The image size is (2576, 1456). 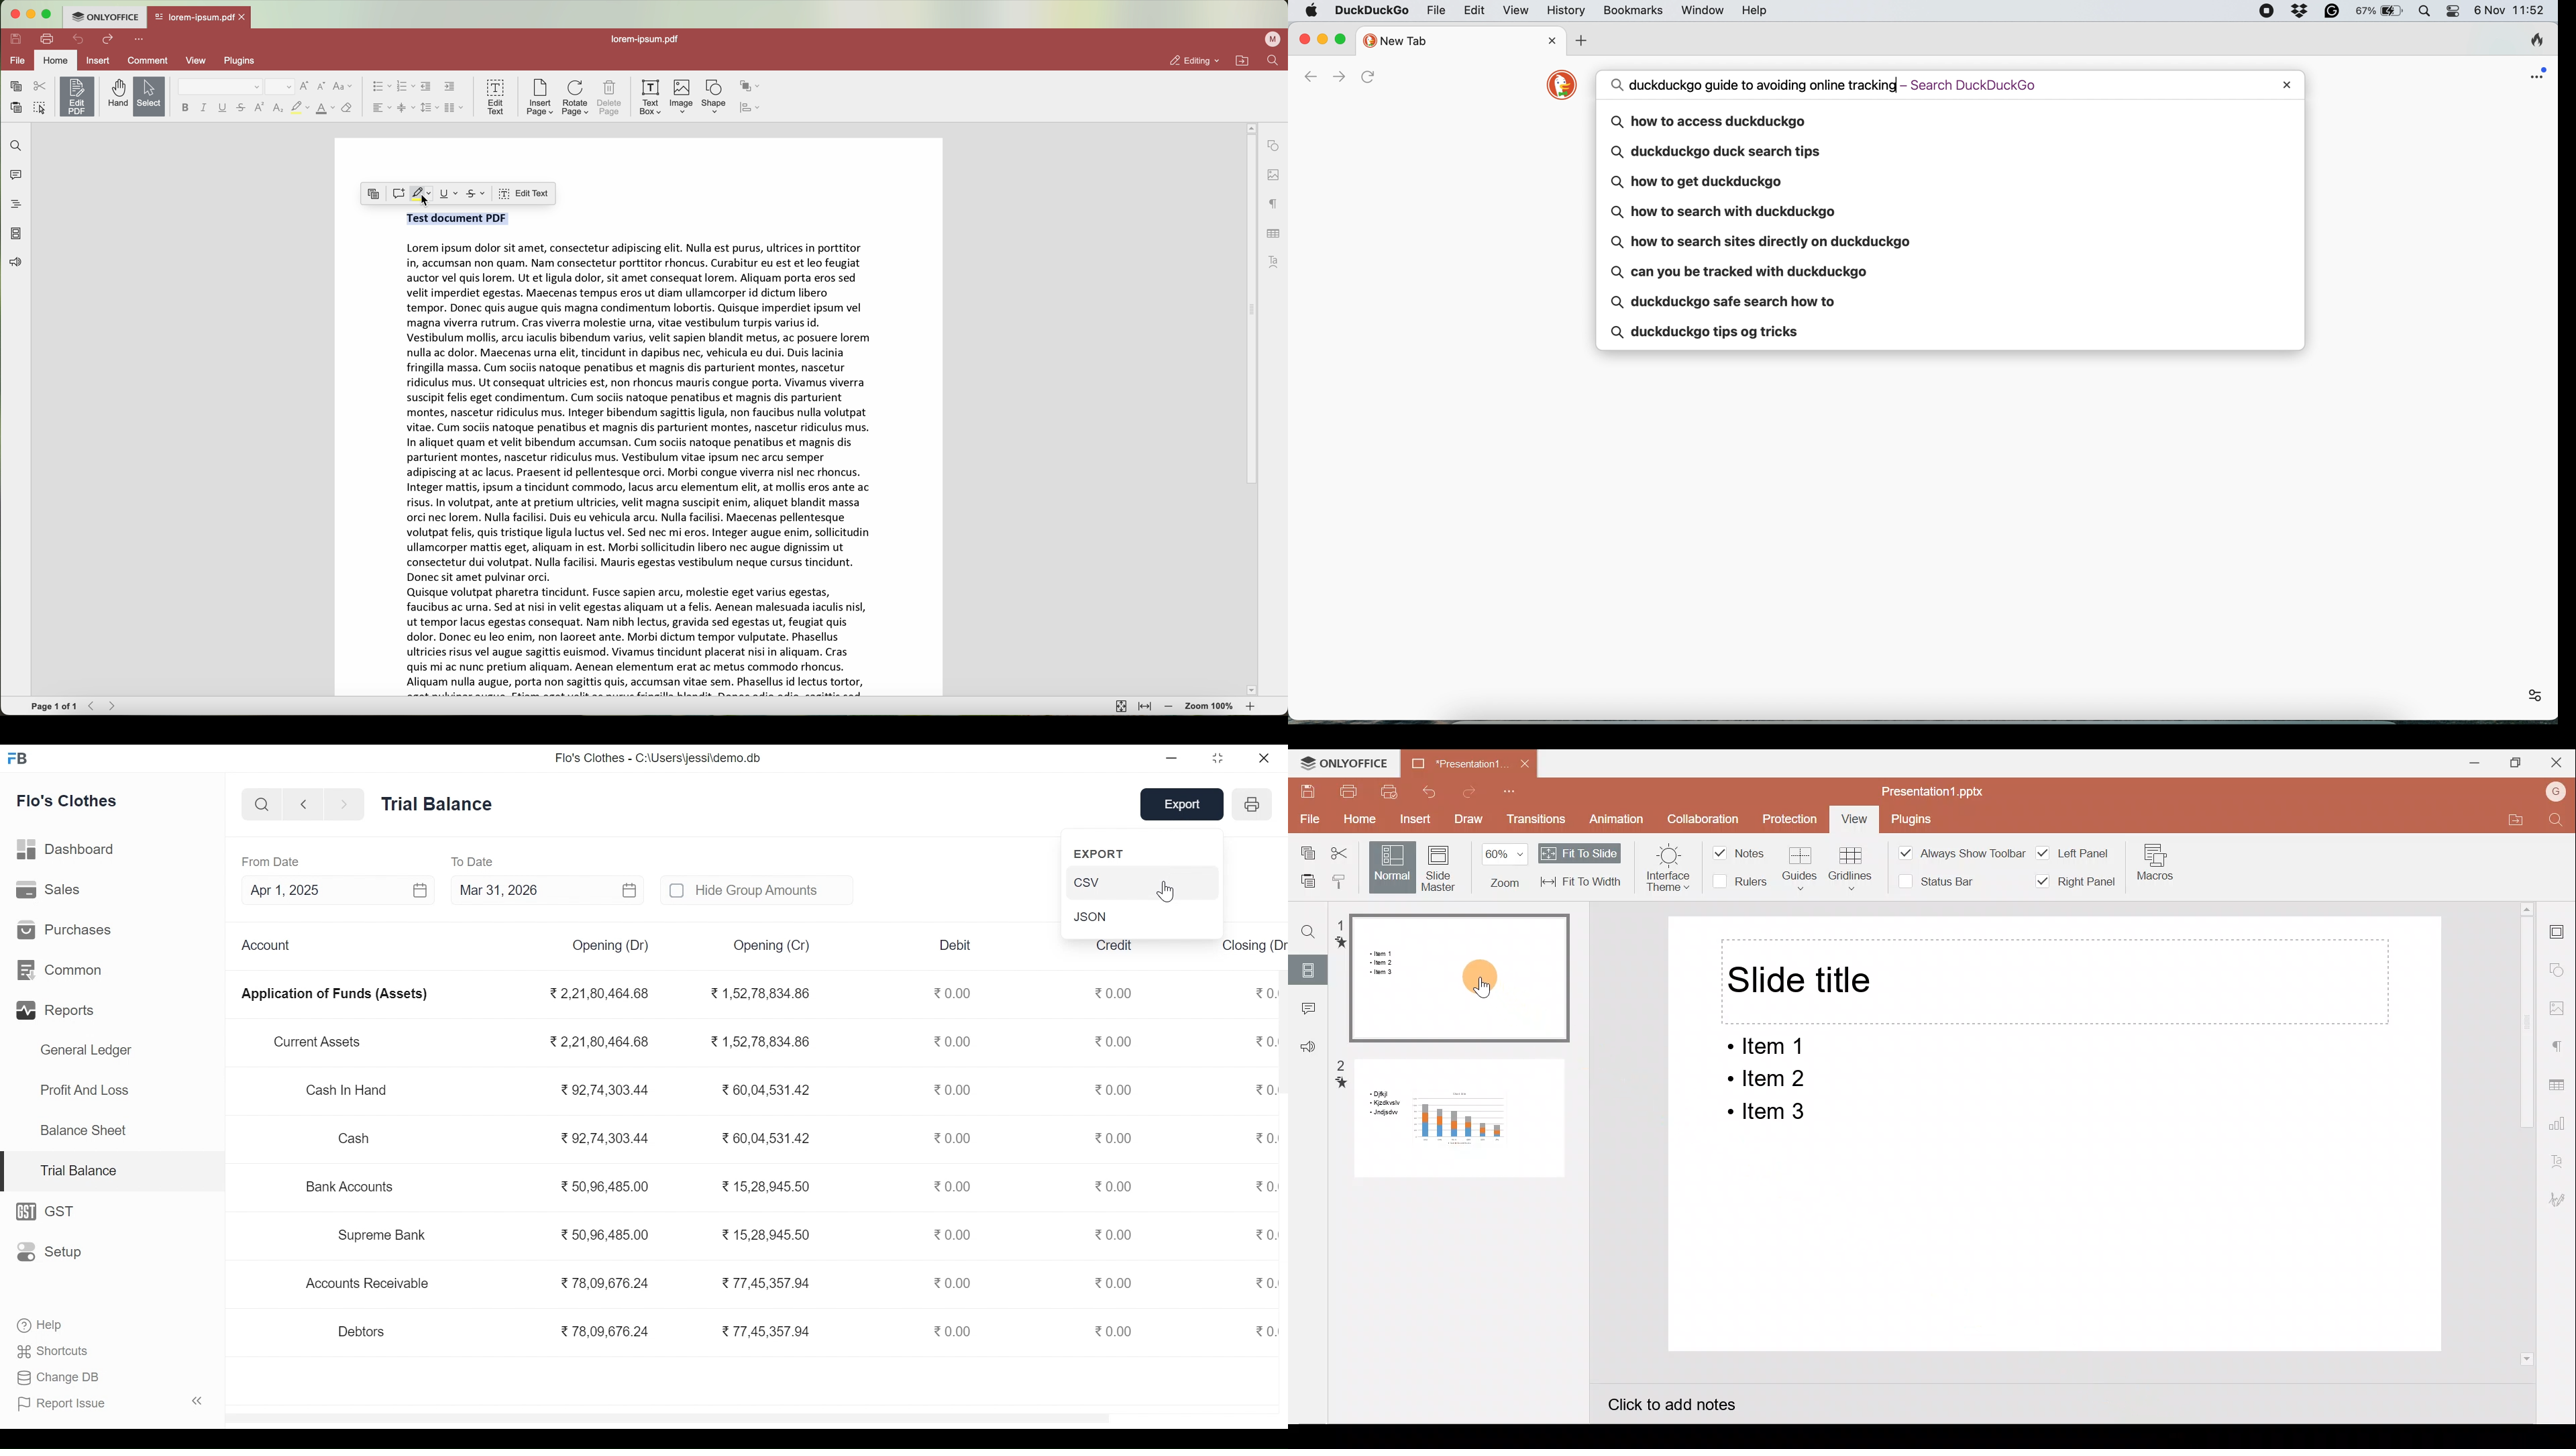 What do you see at coordinates (85, 1130) in the screenshot?
I see `Balance Sheet` at bounding box center [85, 1130].